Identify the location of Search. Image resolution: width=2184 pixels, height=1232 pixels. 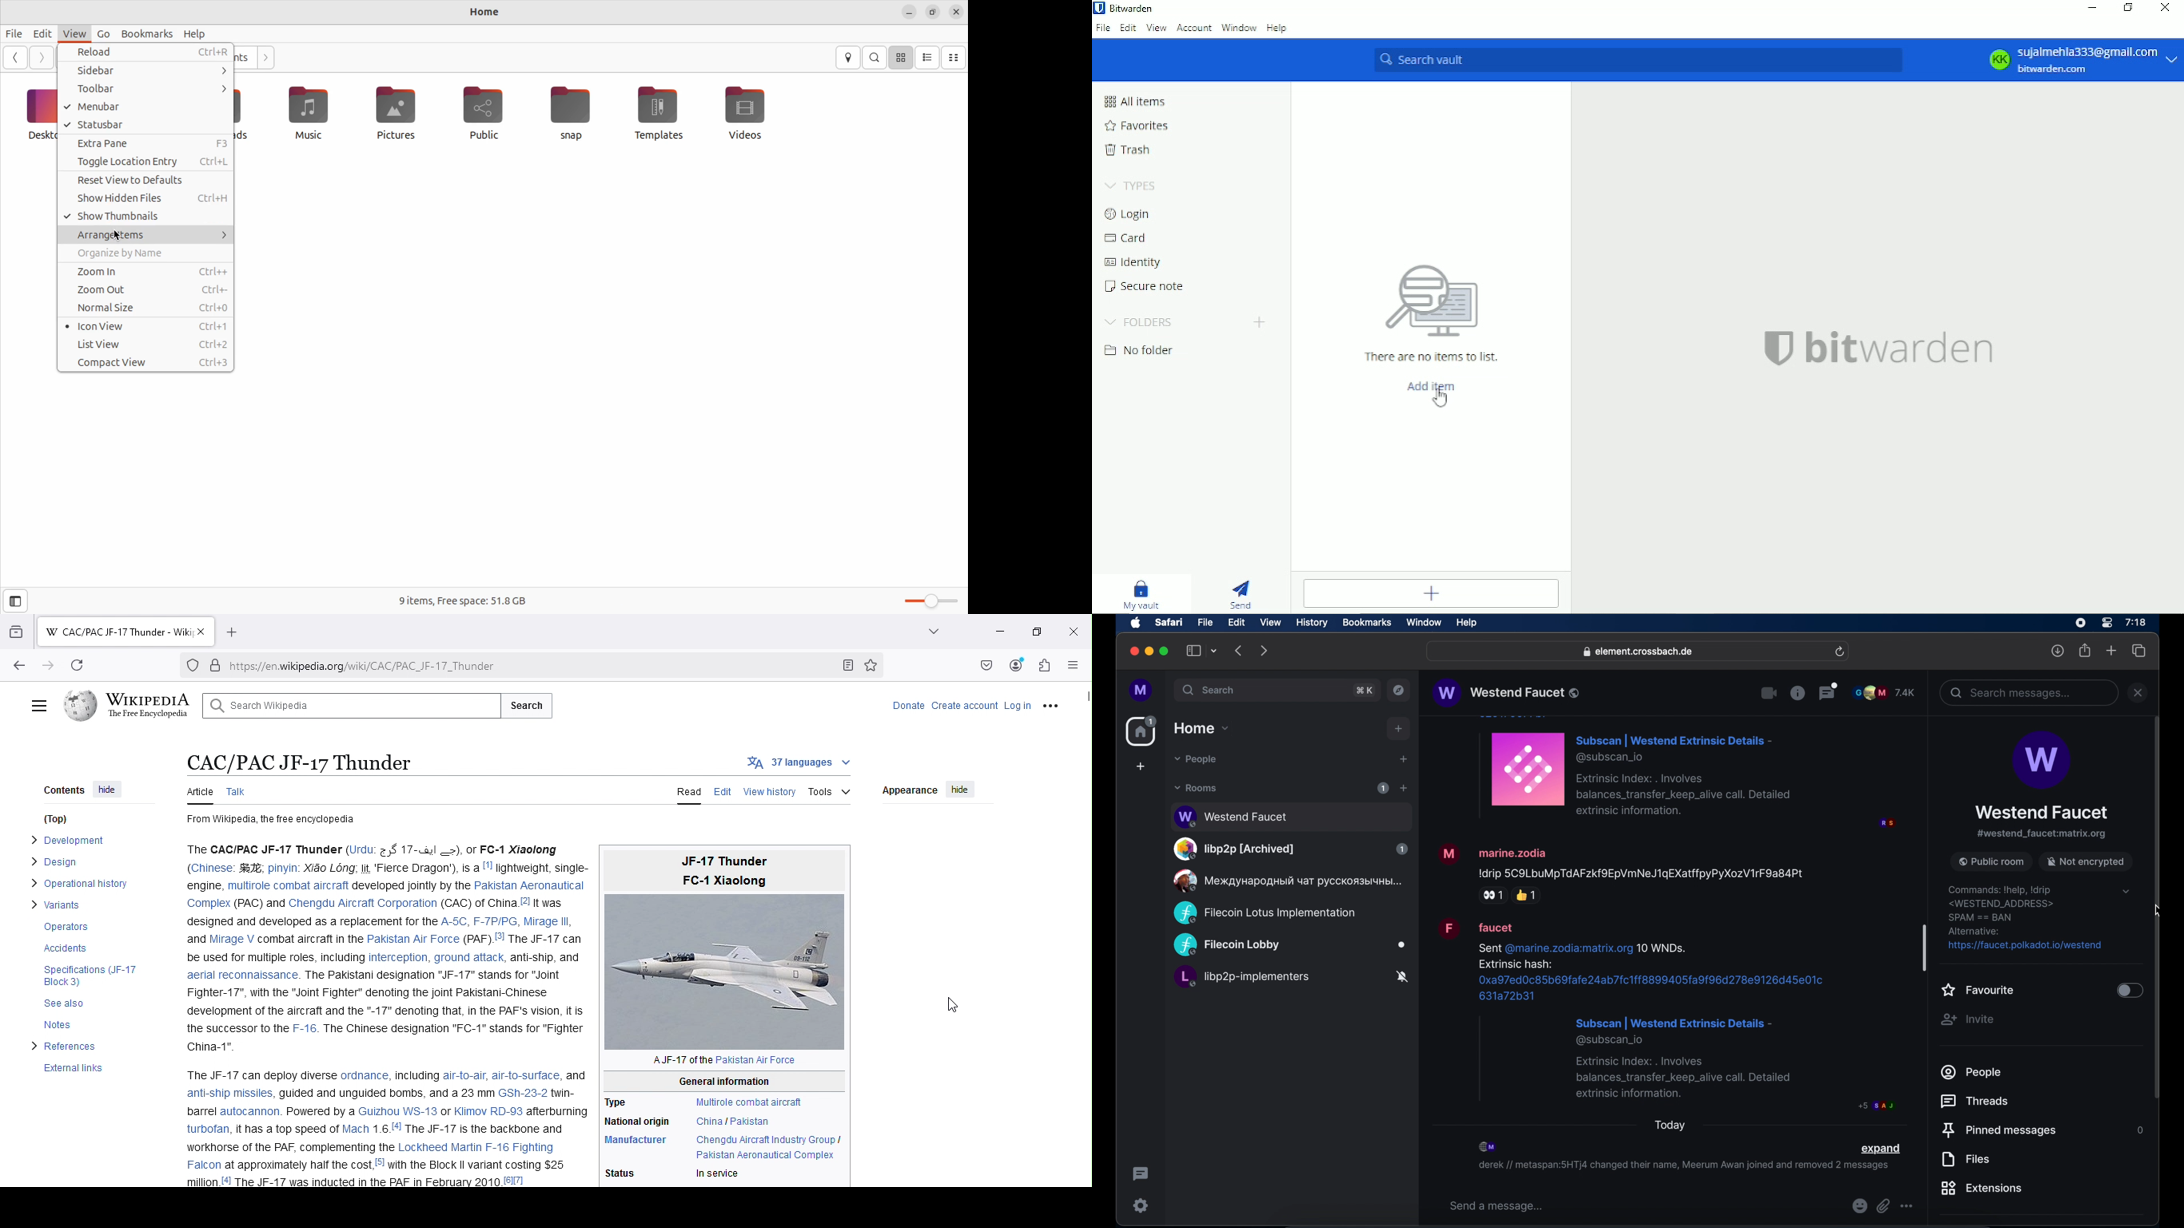
(525, 703).